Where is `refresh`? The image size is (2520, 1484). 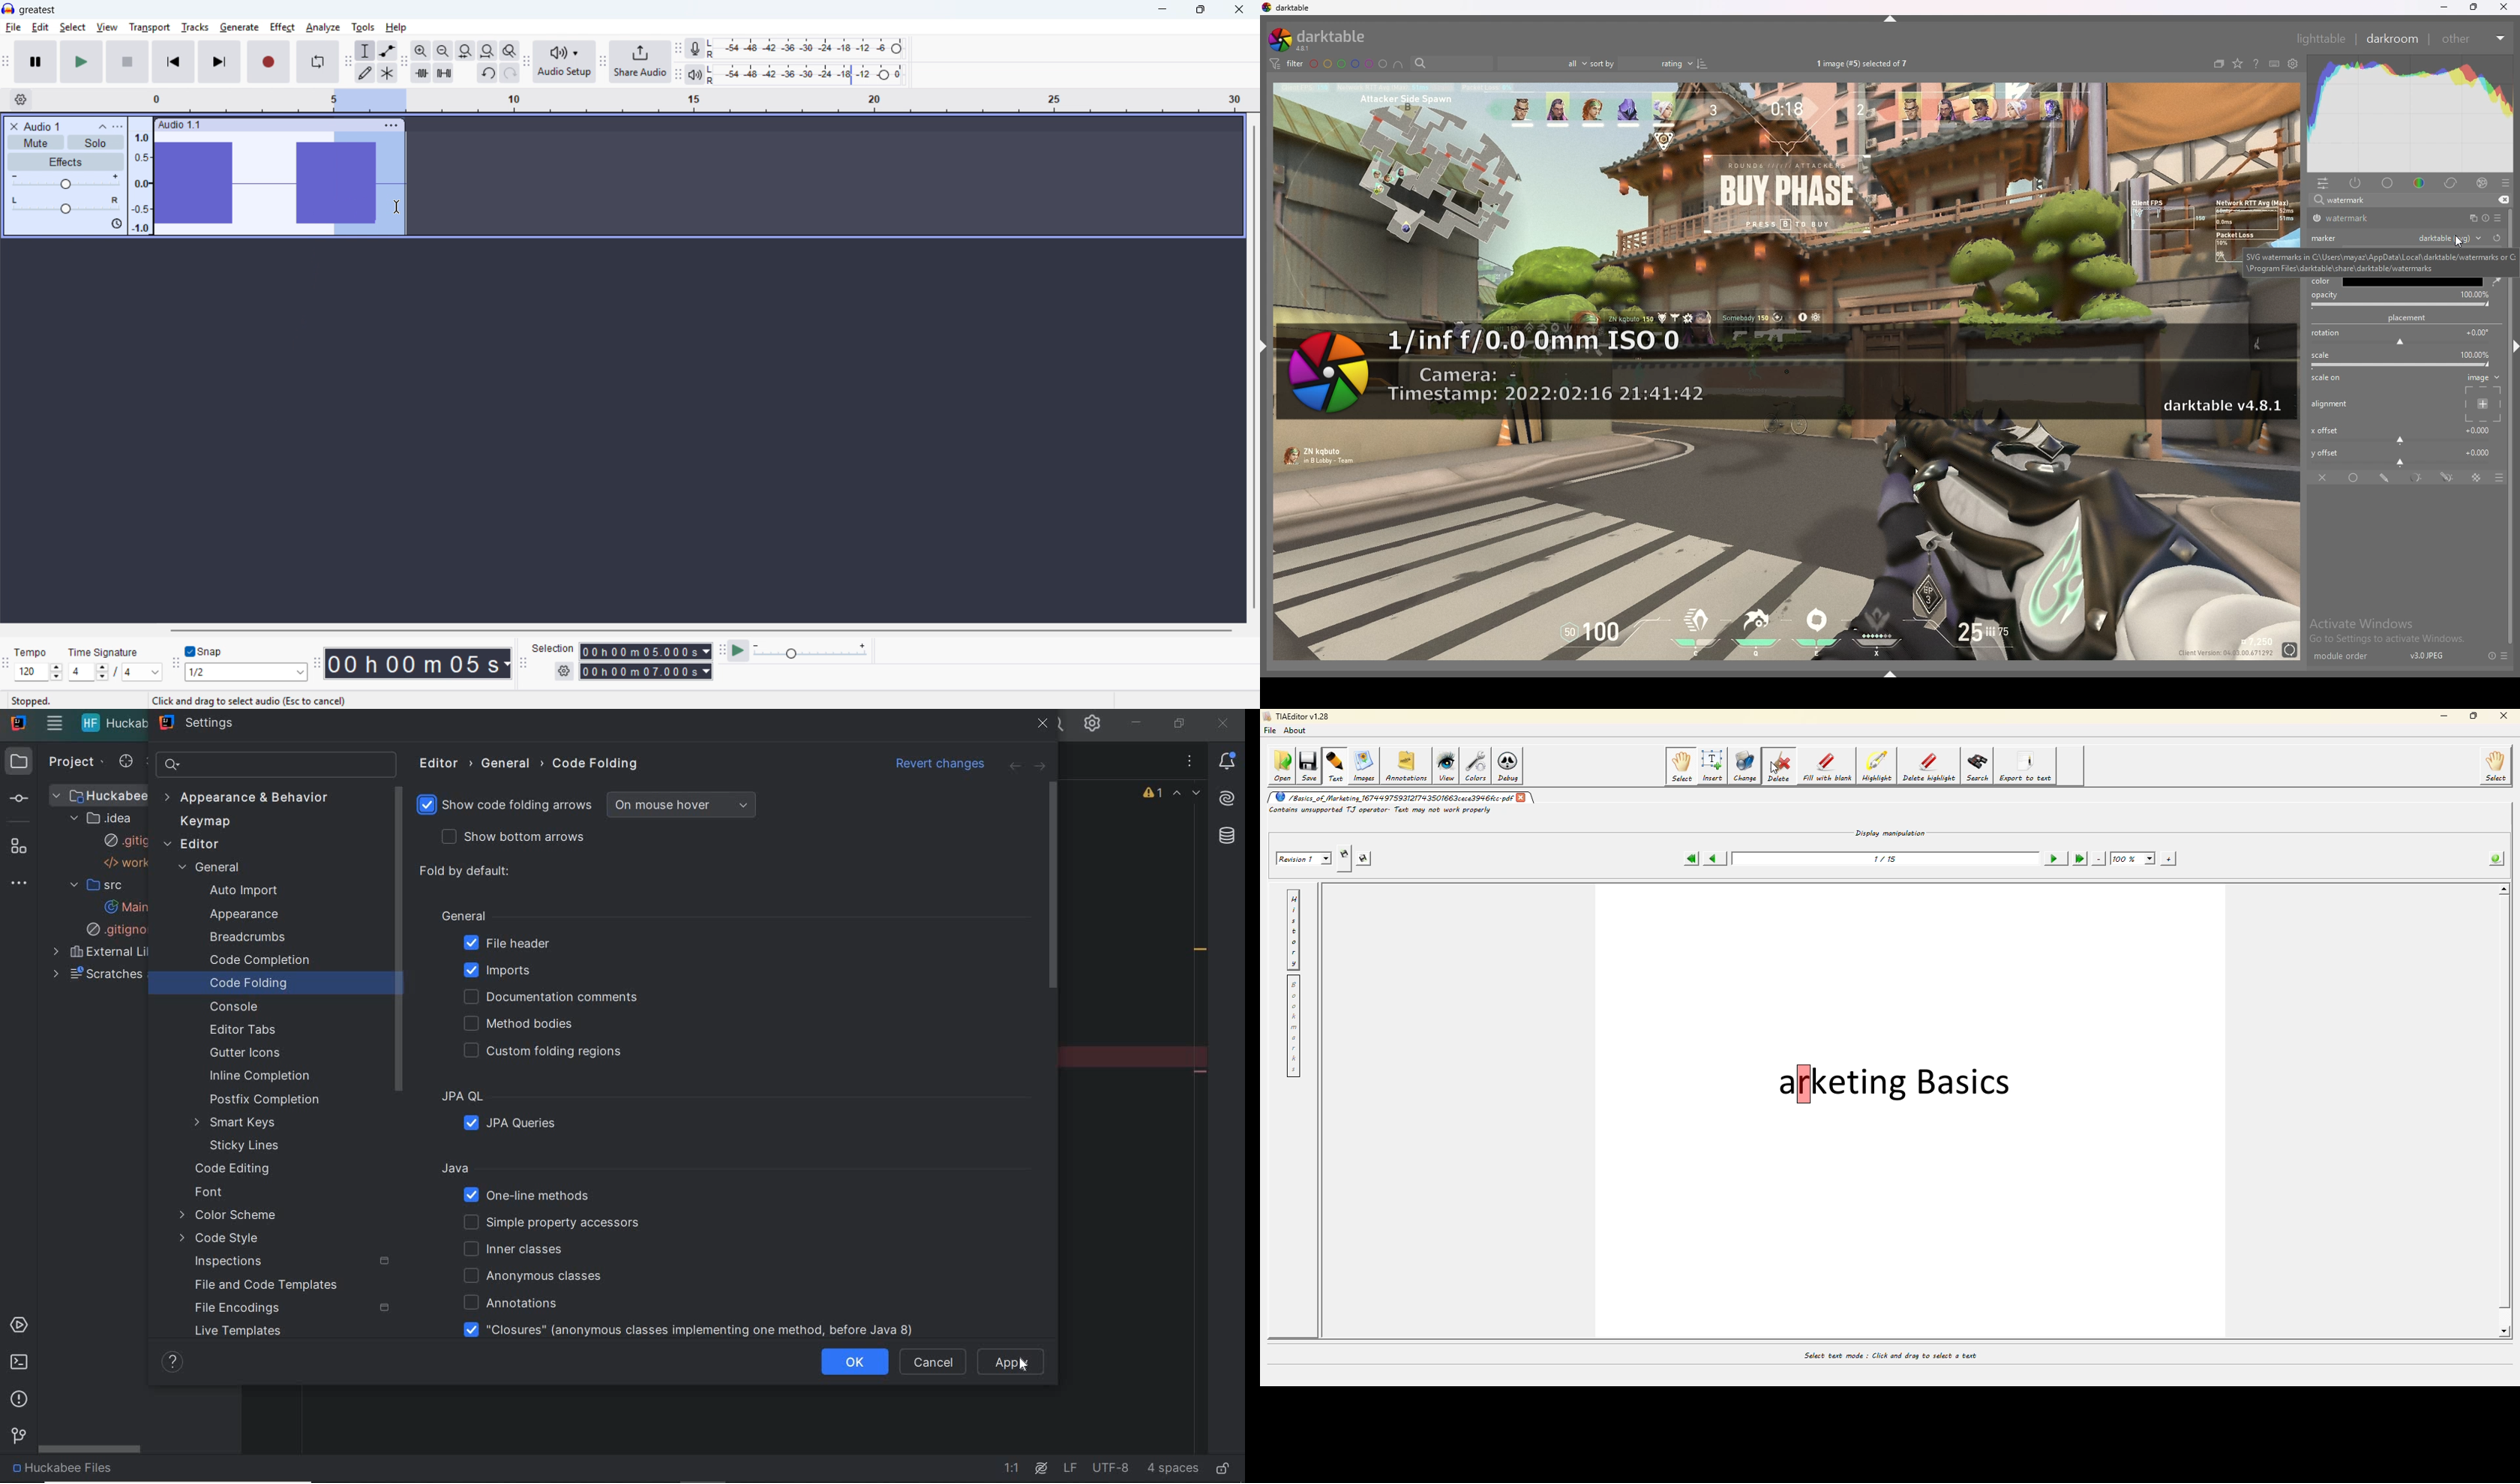 refresh is located at coordinates (2496, 238).